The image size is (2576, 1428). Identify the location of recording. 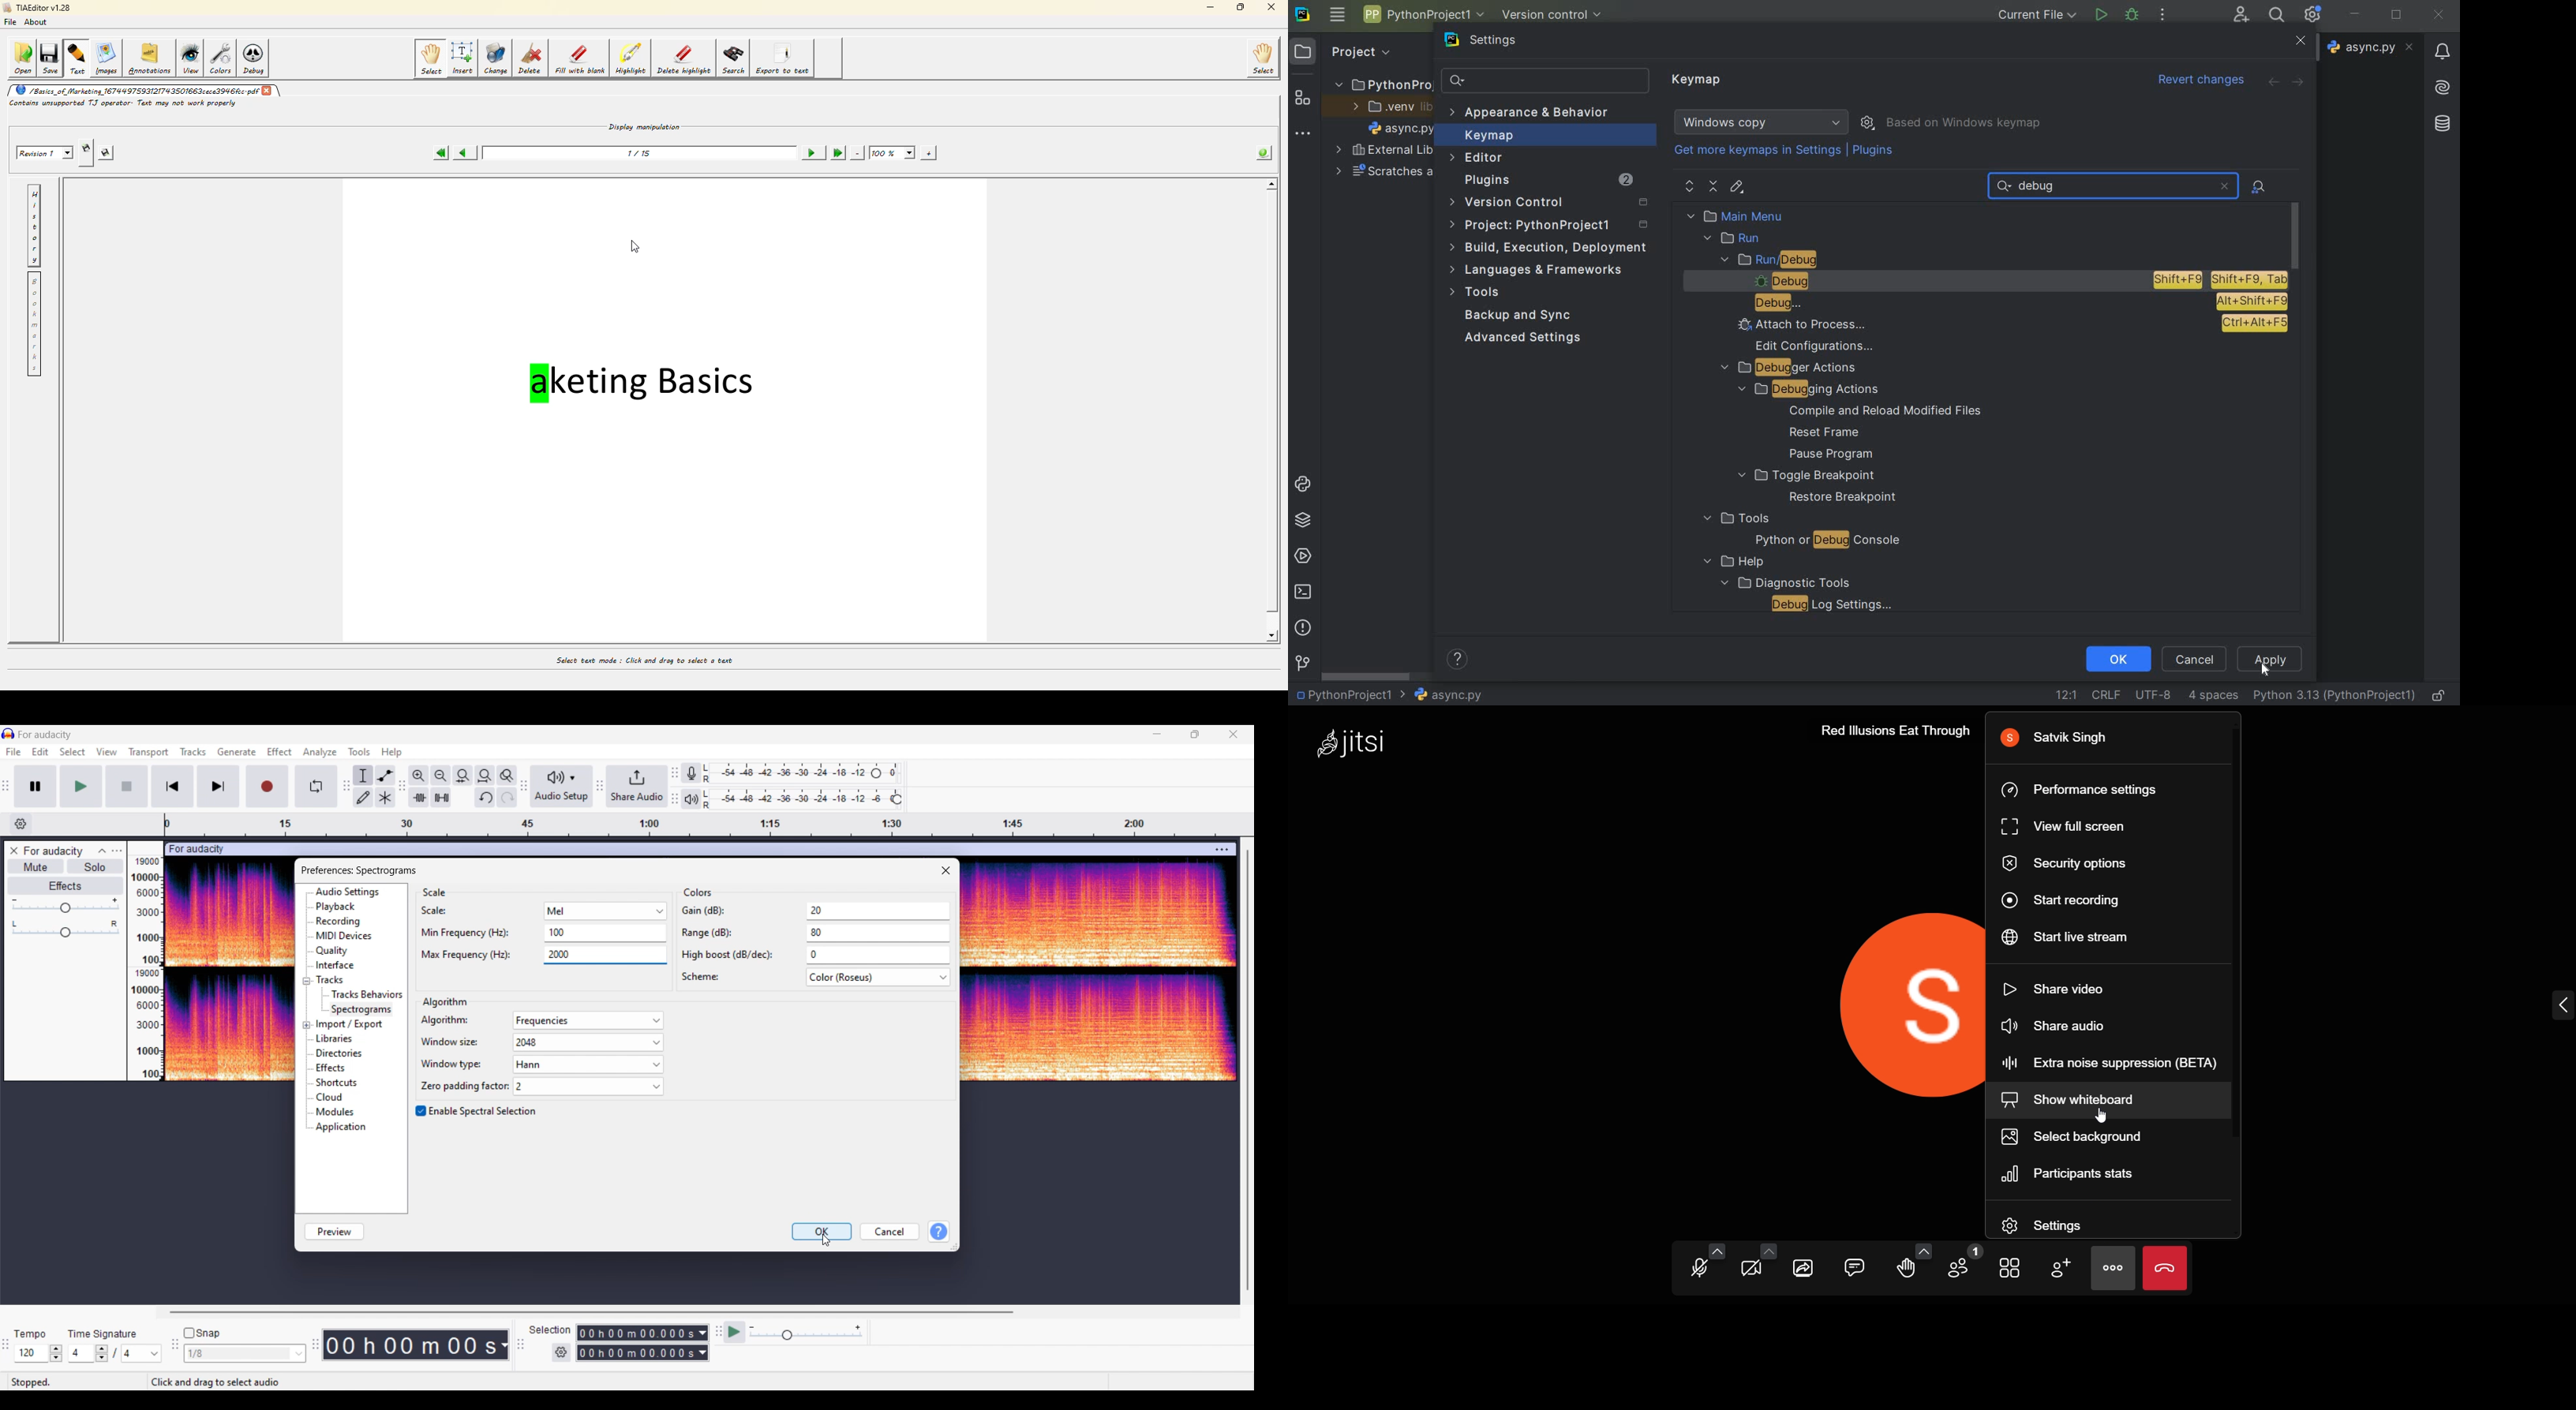
(342, 922).